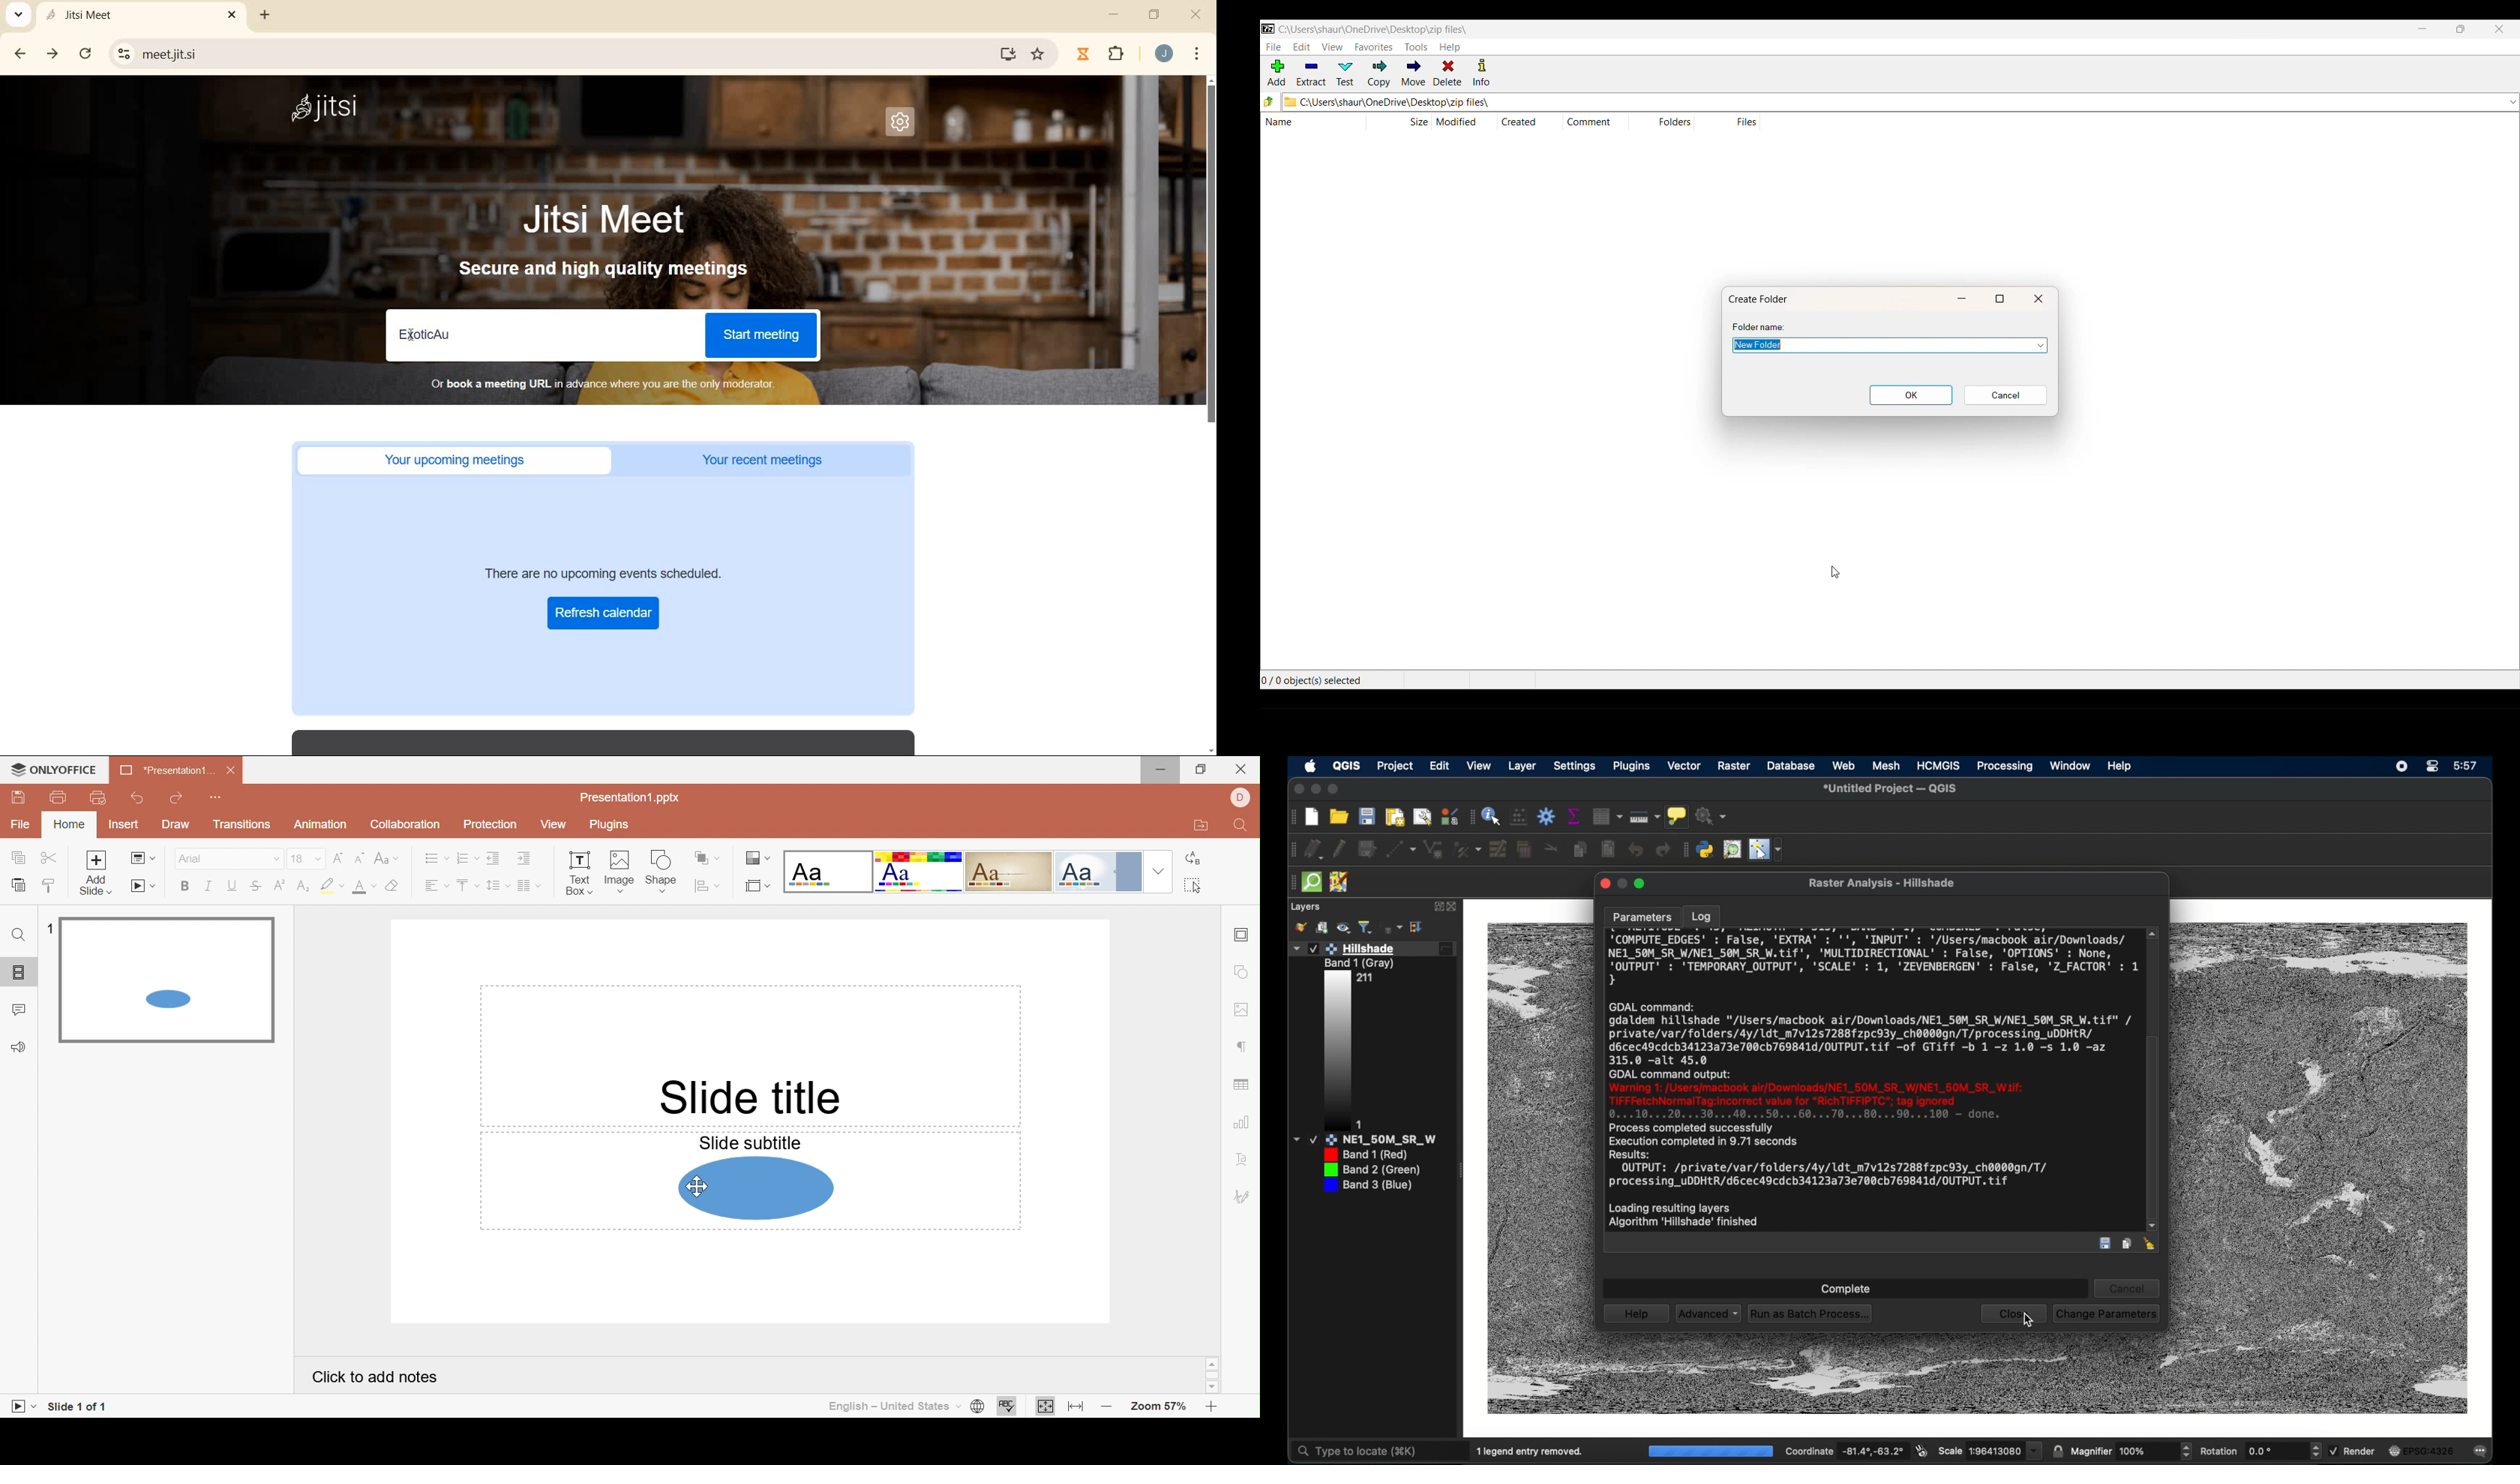  What do you see at coordinates (706, 886) in the screenshot?
I see `Align shape` at bounding box center [706, 886].